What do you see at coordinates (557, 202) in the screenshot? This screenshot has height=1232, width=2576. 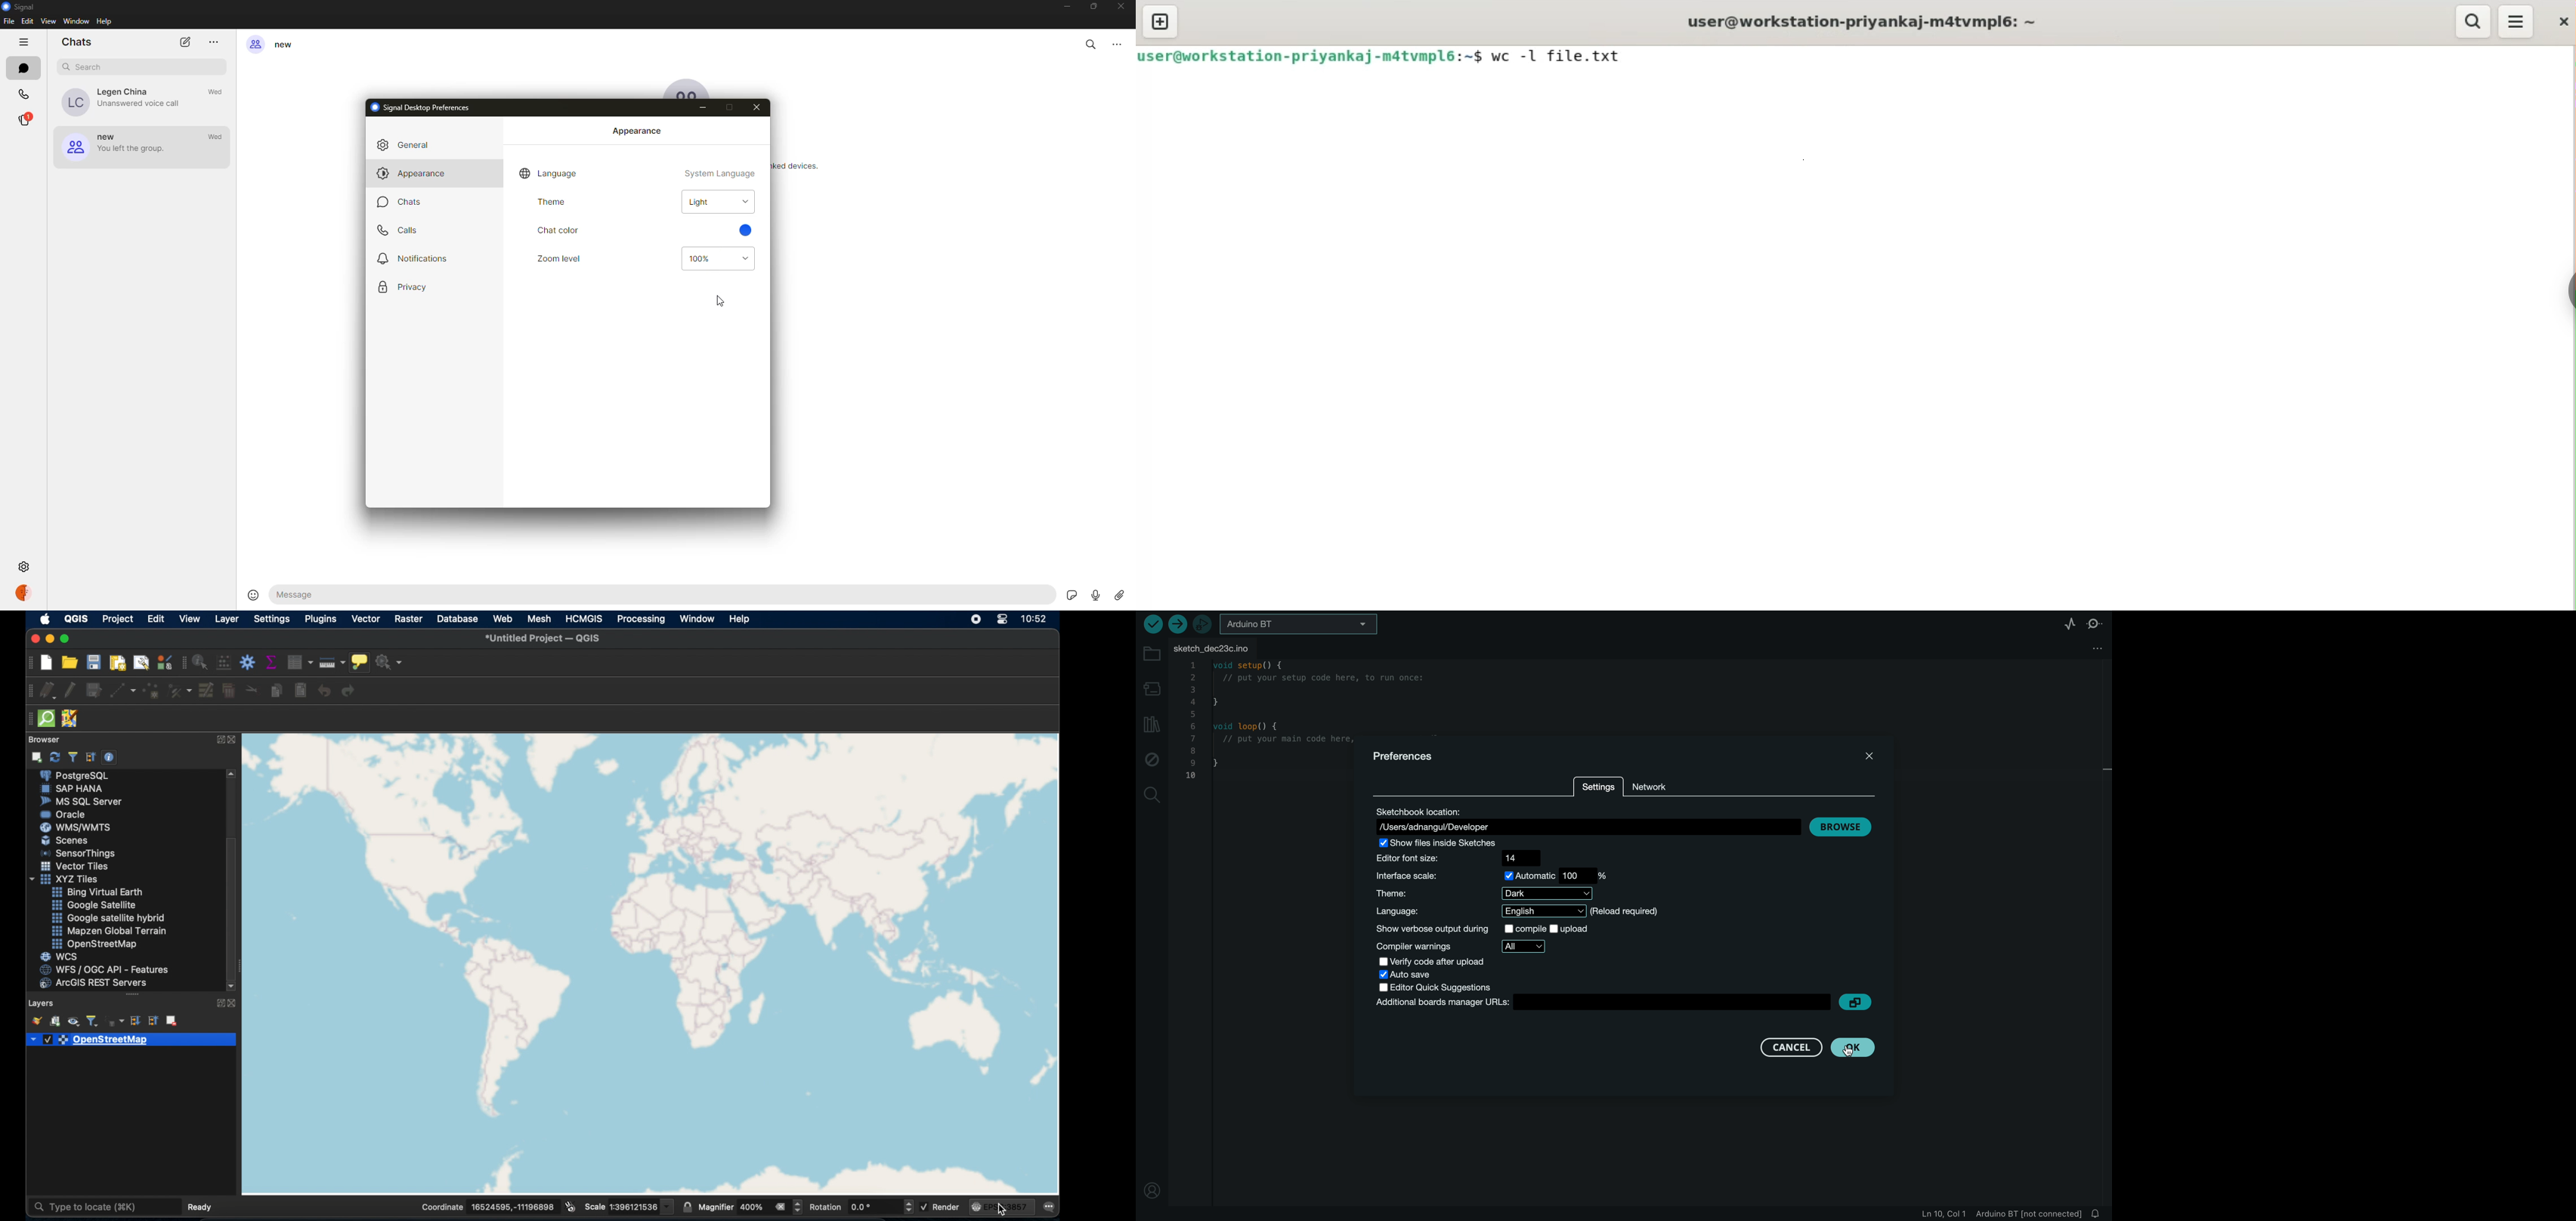 I see `theme` at bounding box center [557, 202].